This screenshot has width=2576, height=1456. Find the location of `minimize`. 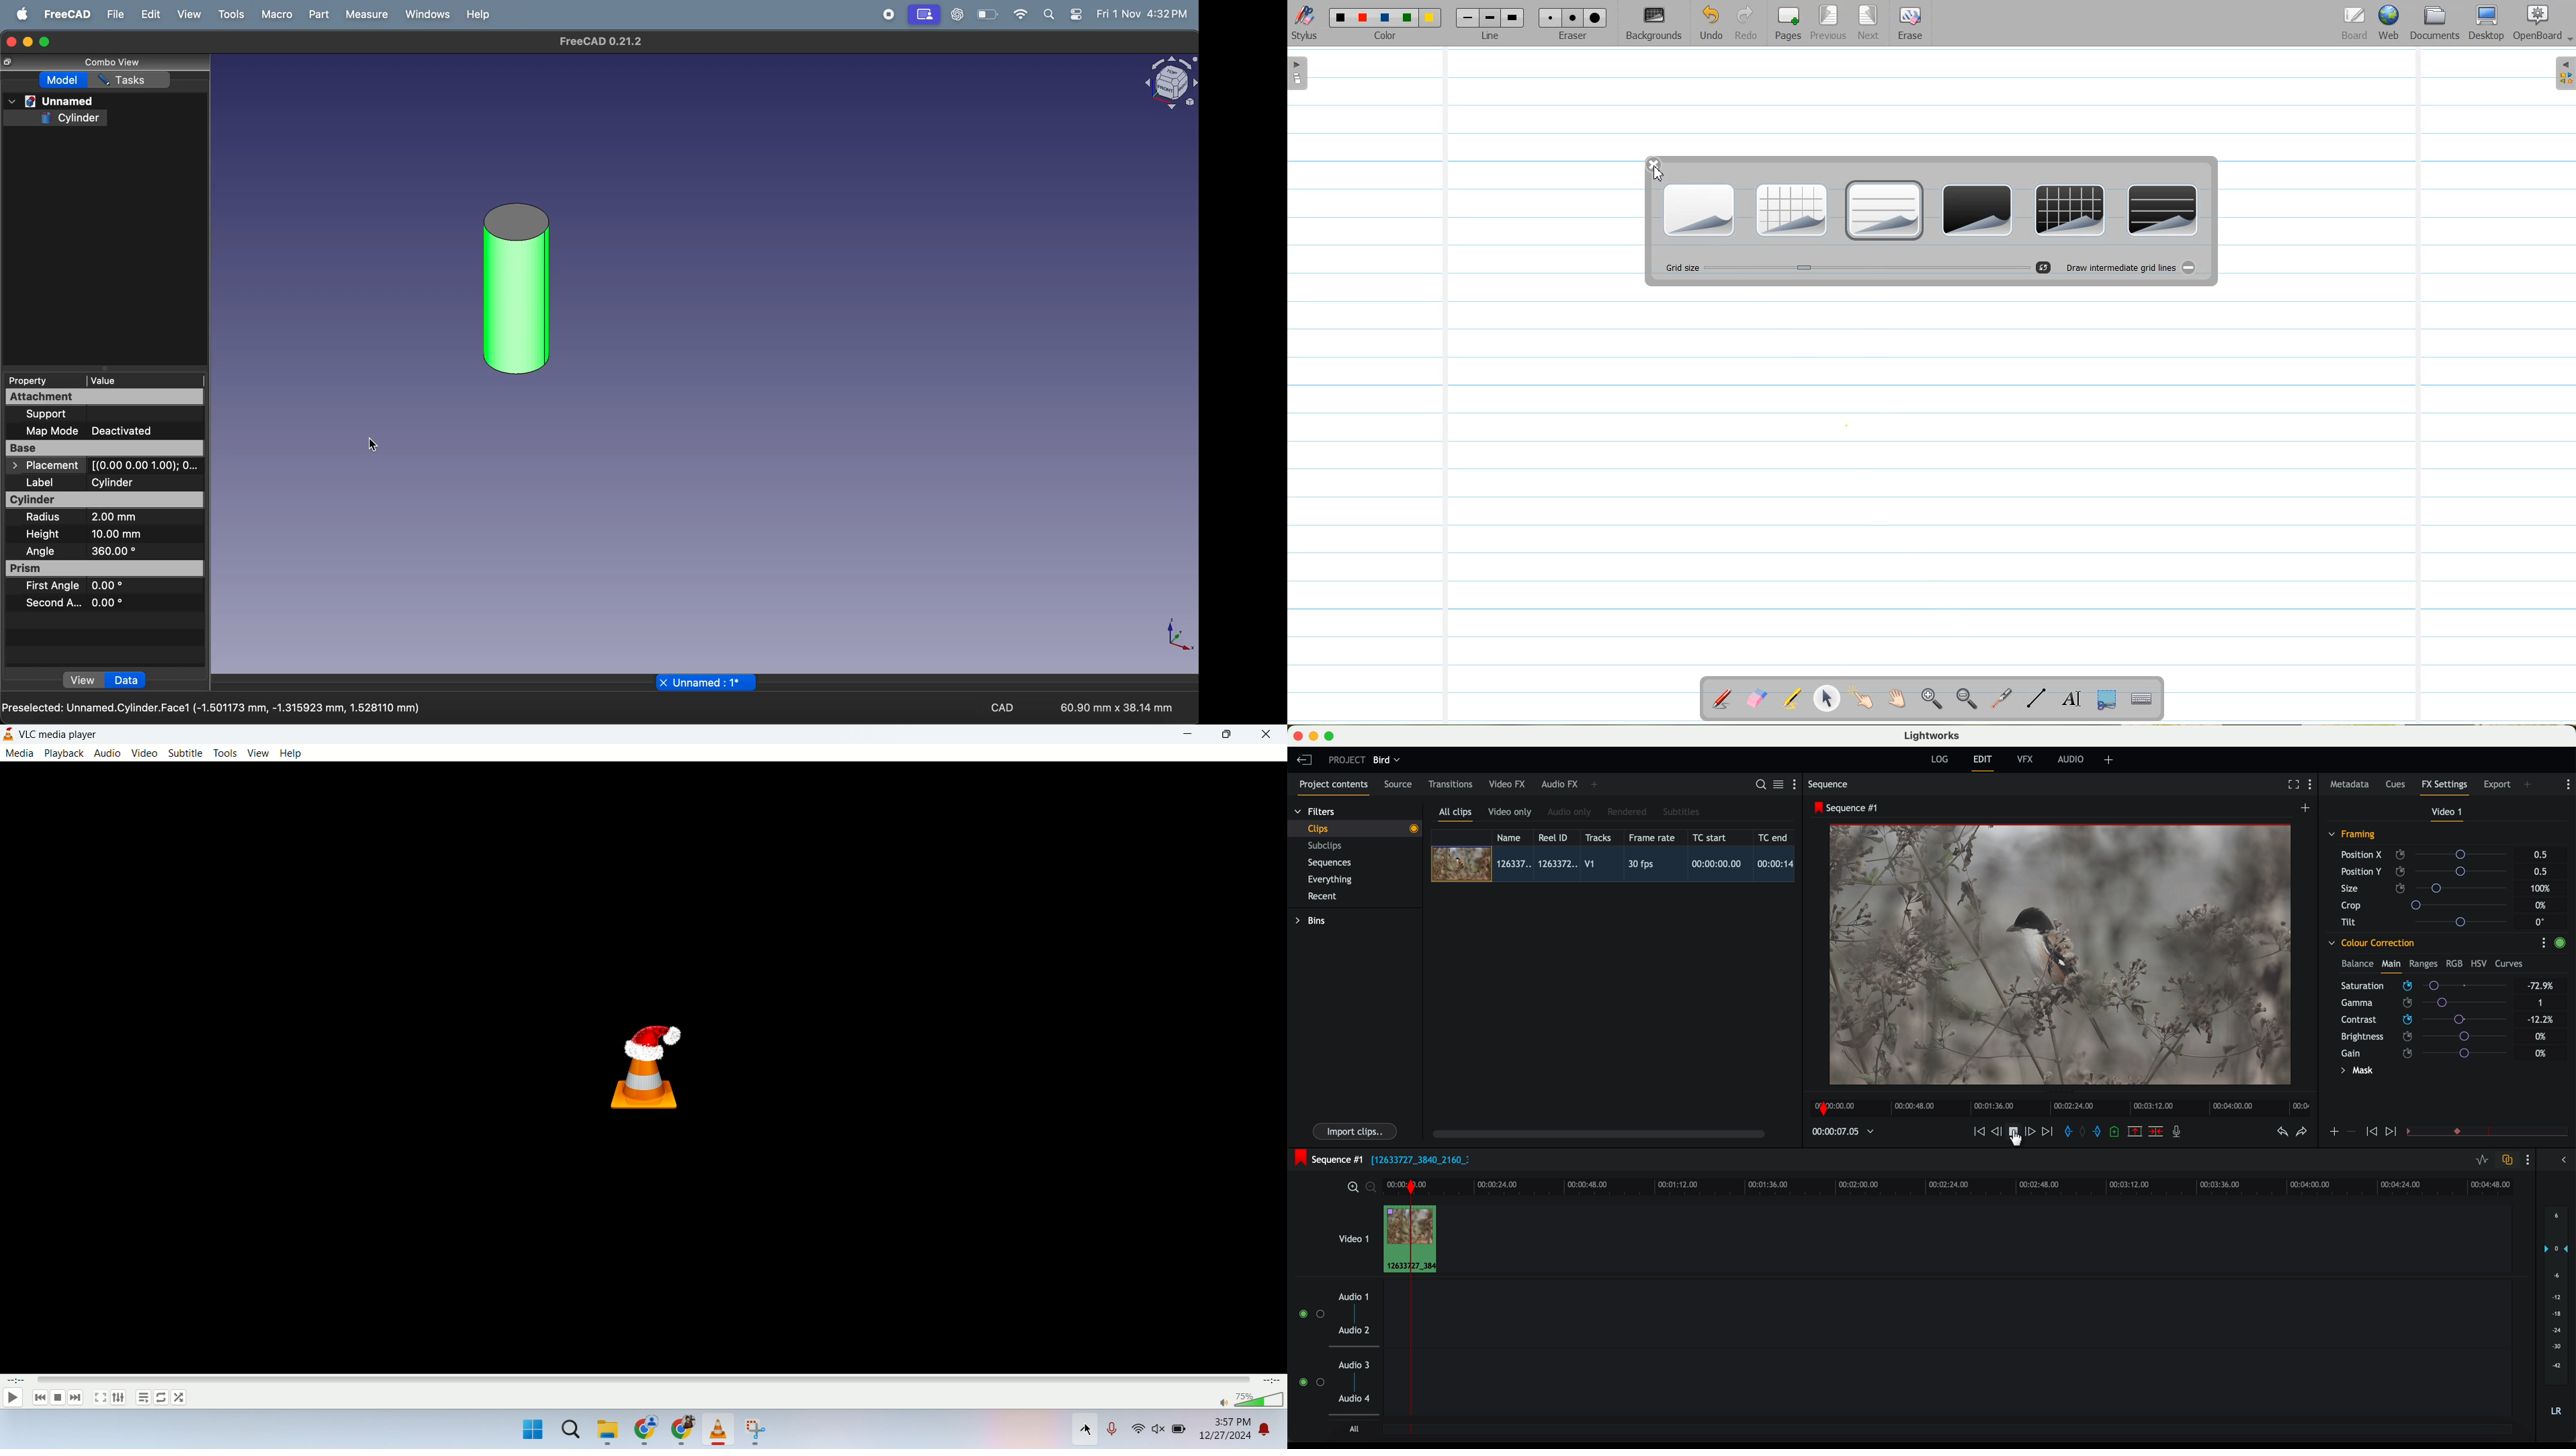

minimize is located at coordinates (1190, 735).